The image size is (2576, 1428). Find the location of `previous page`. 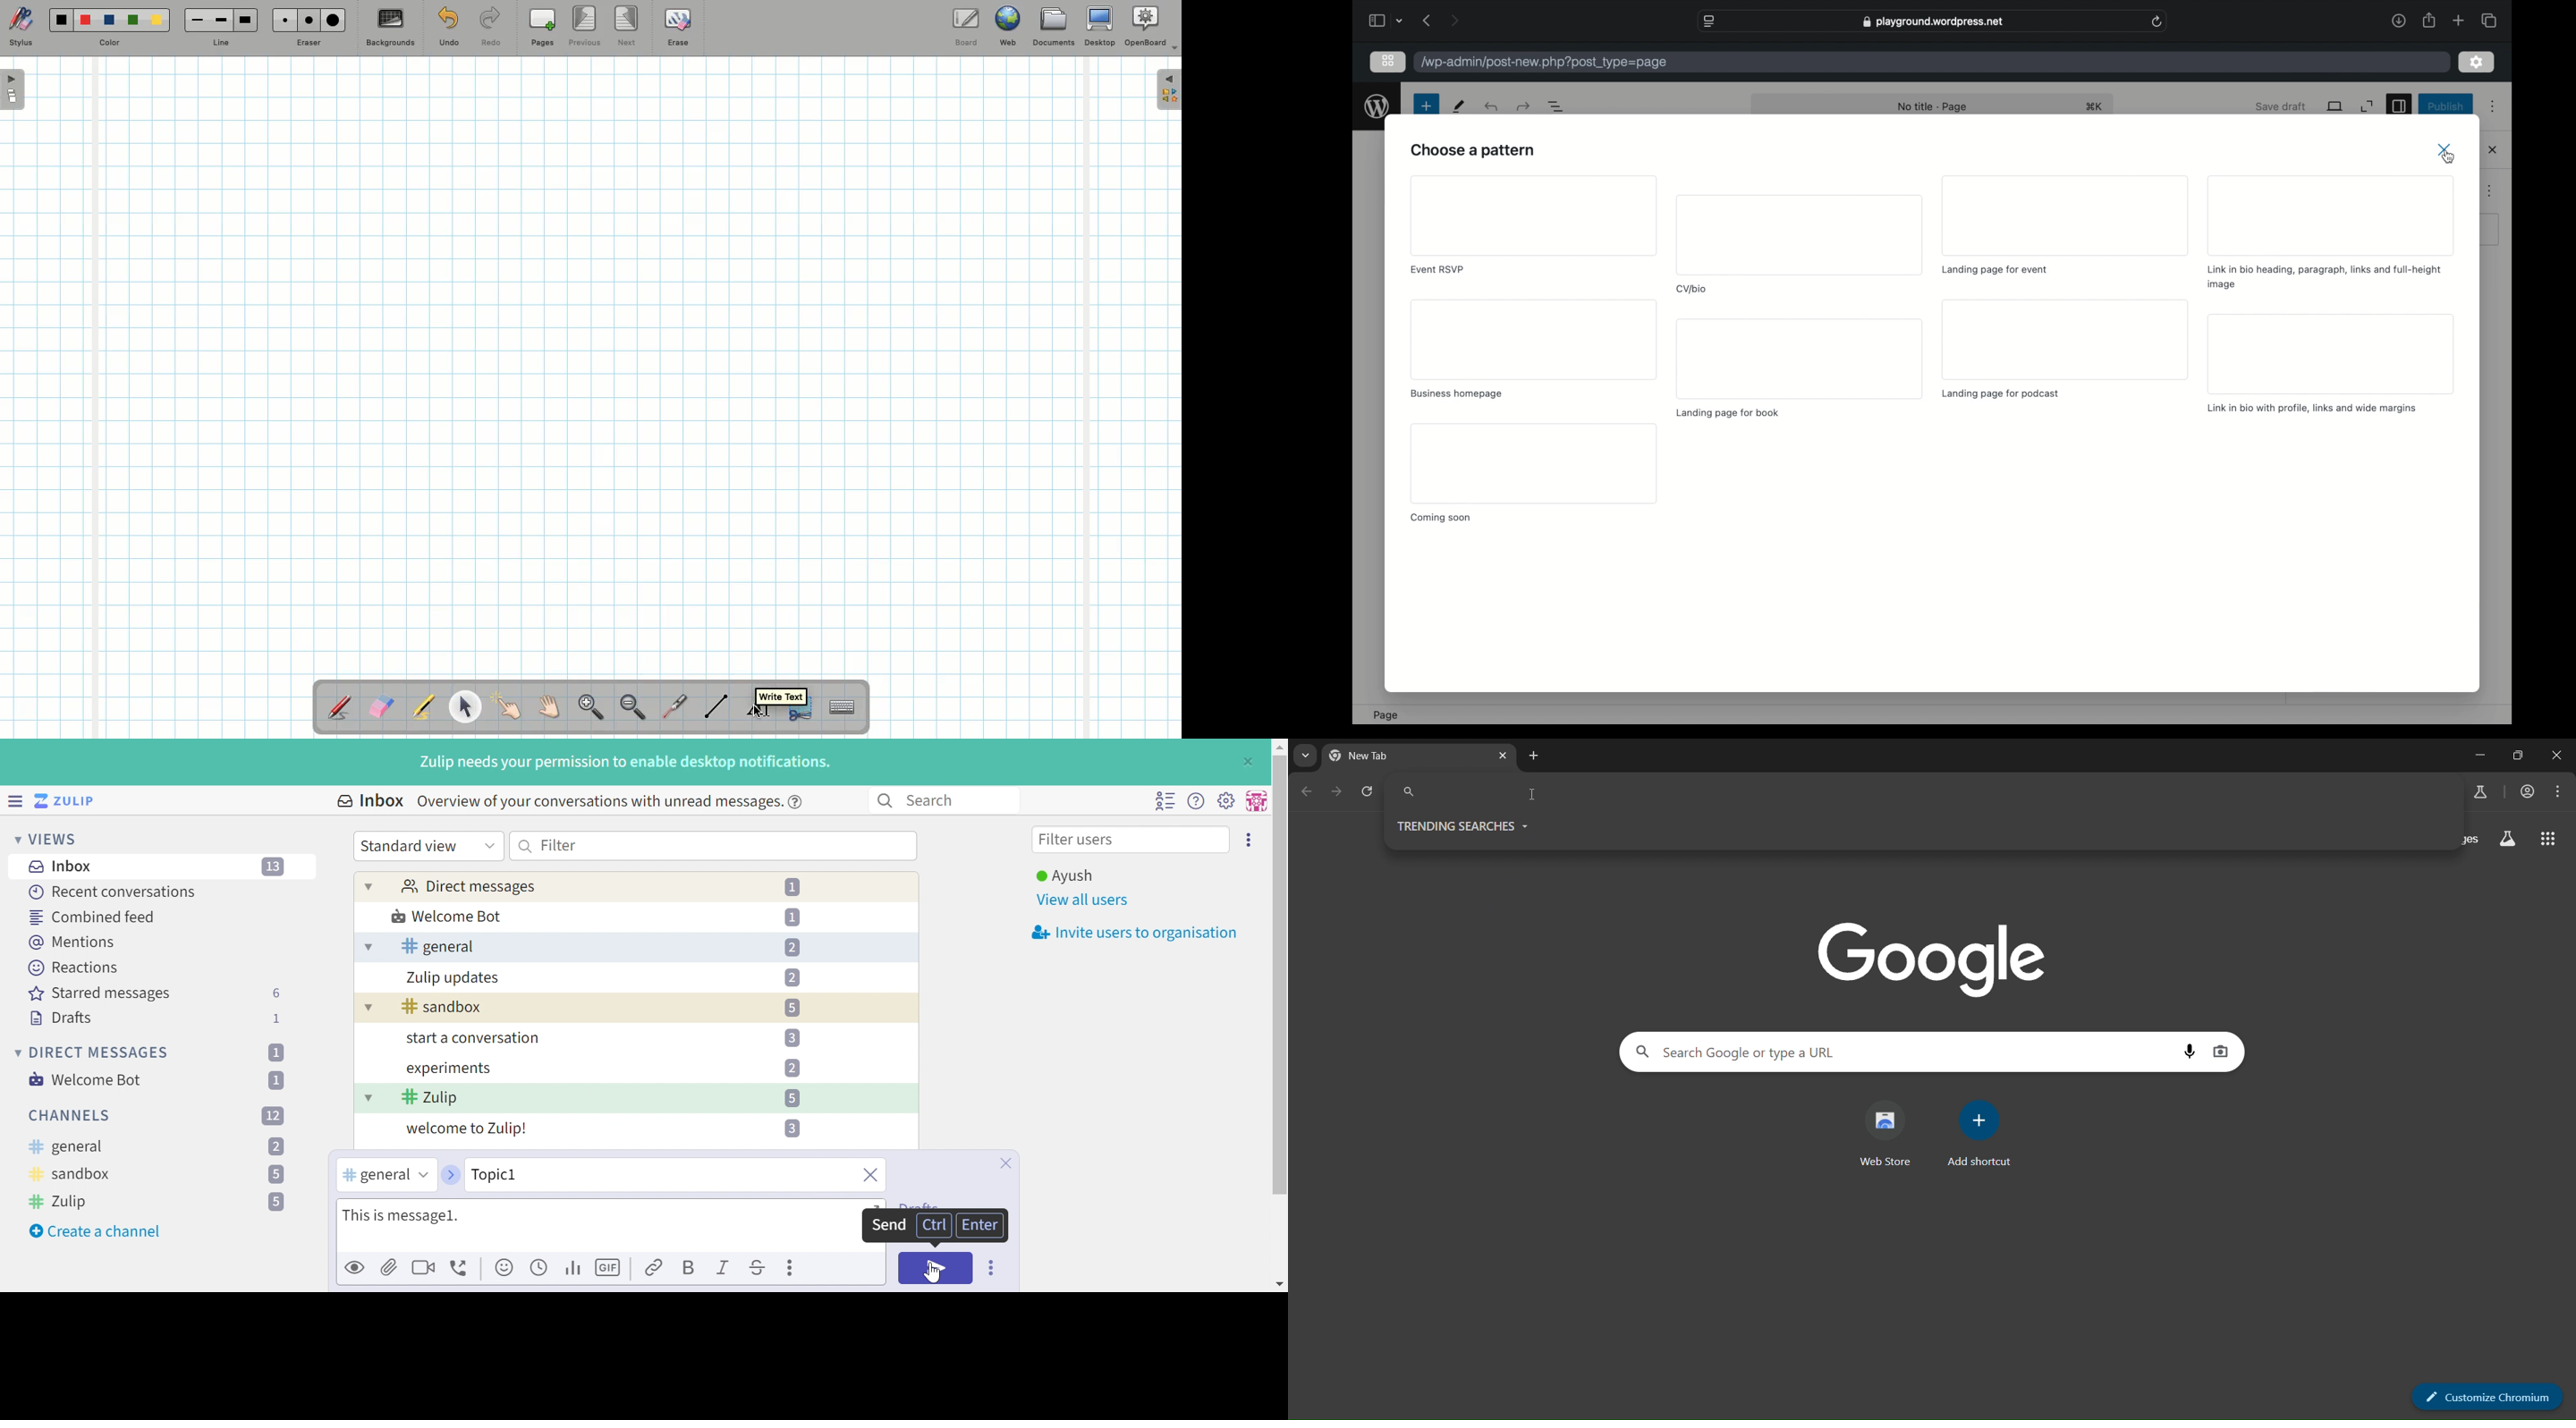

previous page is located at coordinates (1427, 20).